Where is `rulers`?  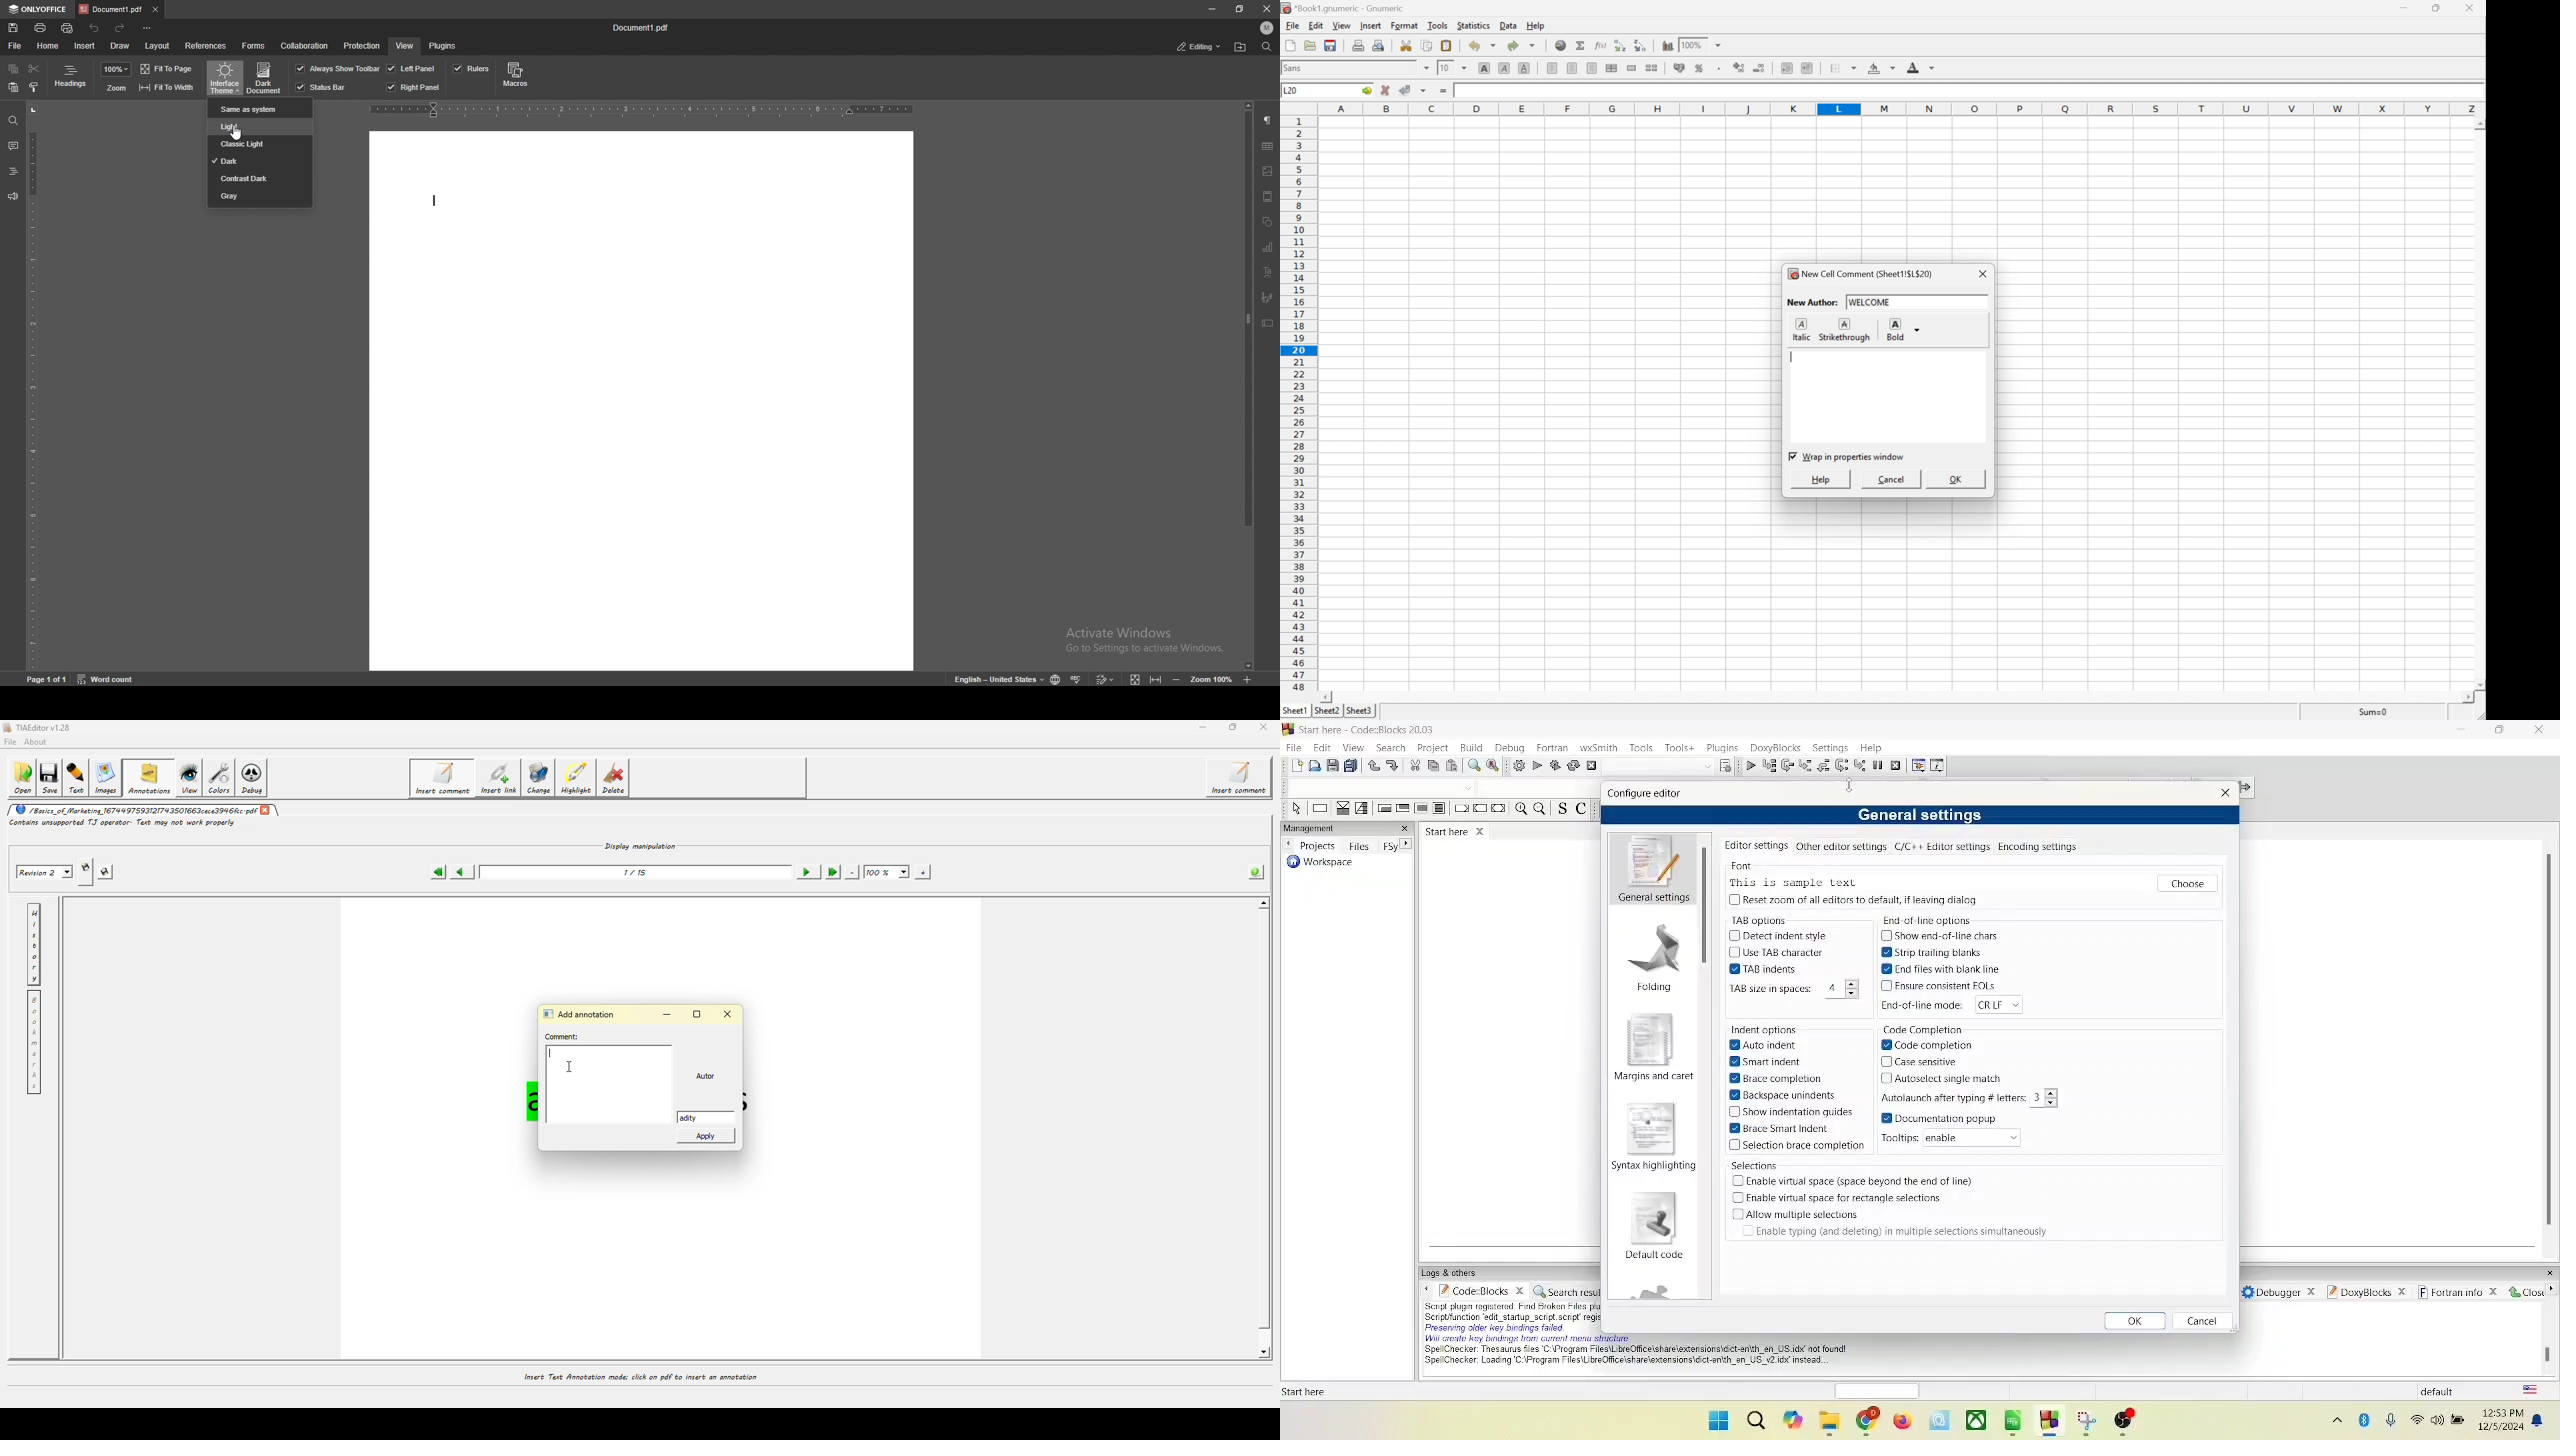
rulers is located at coordinates (471, 69).